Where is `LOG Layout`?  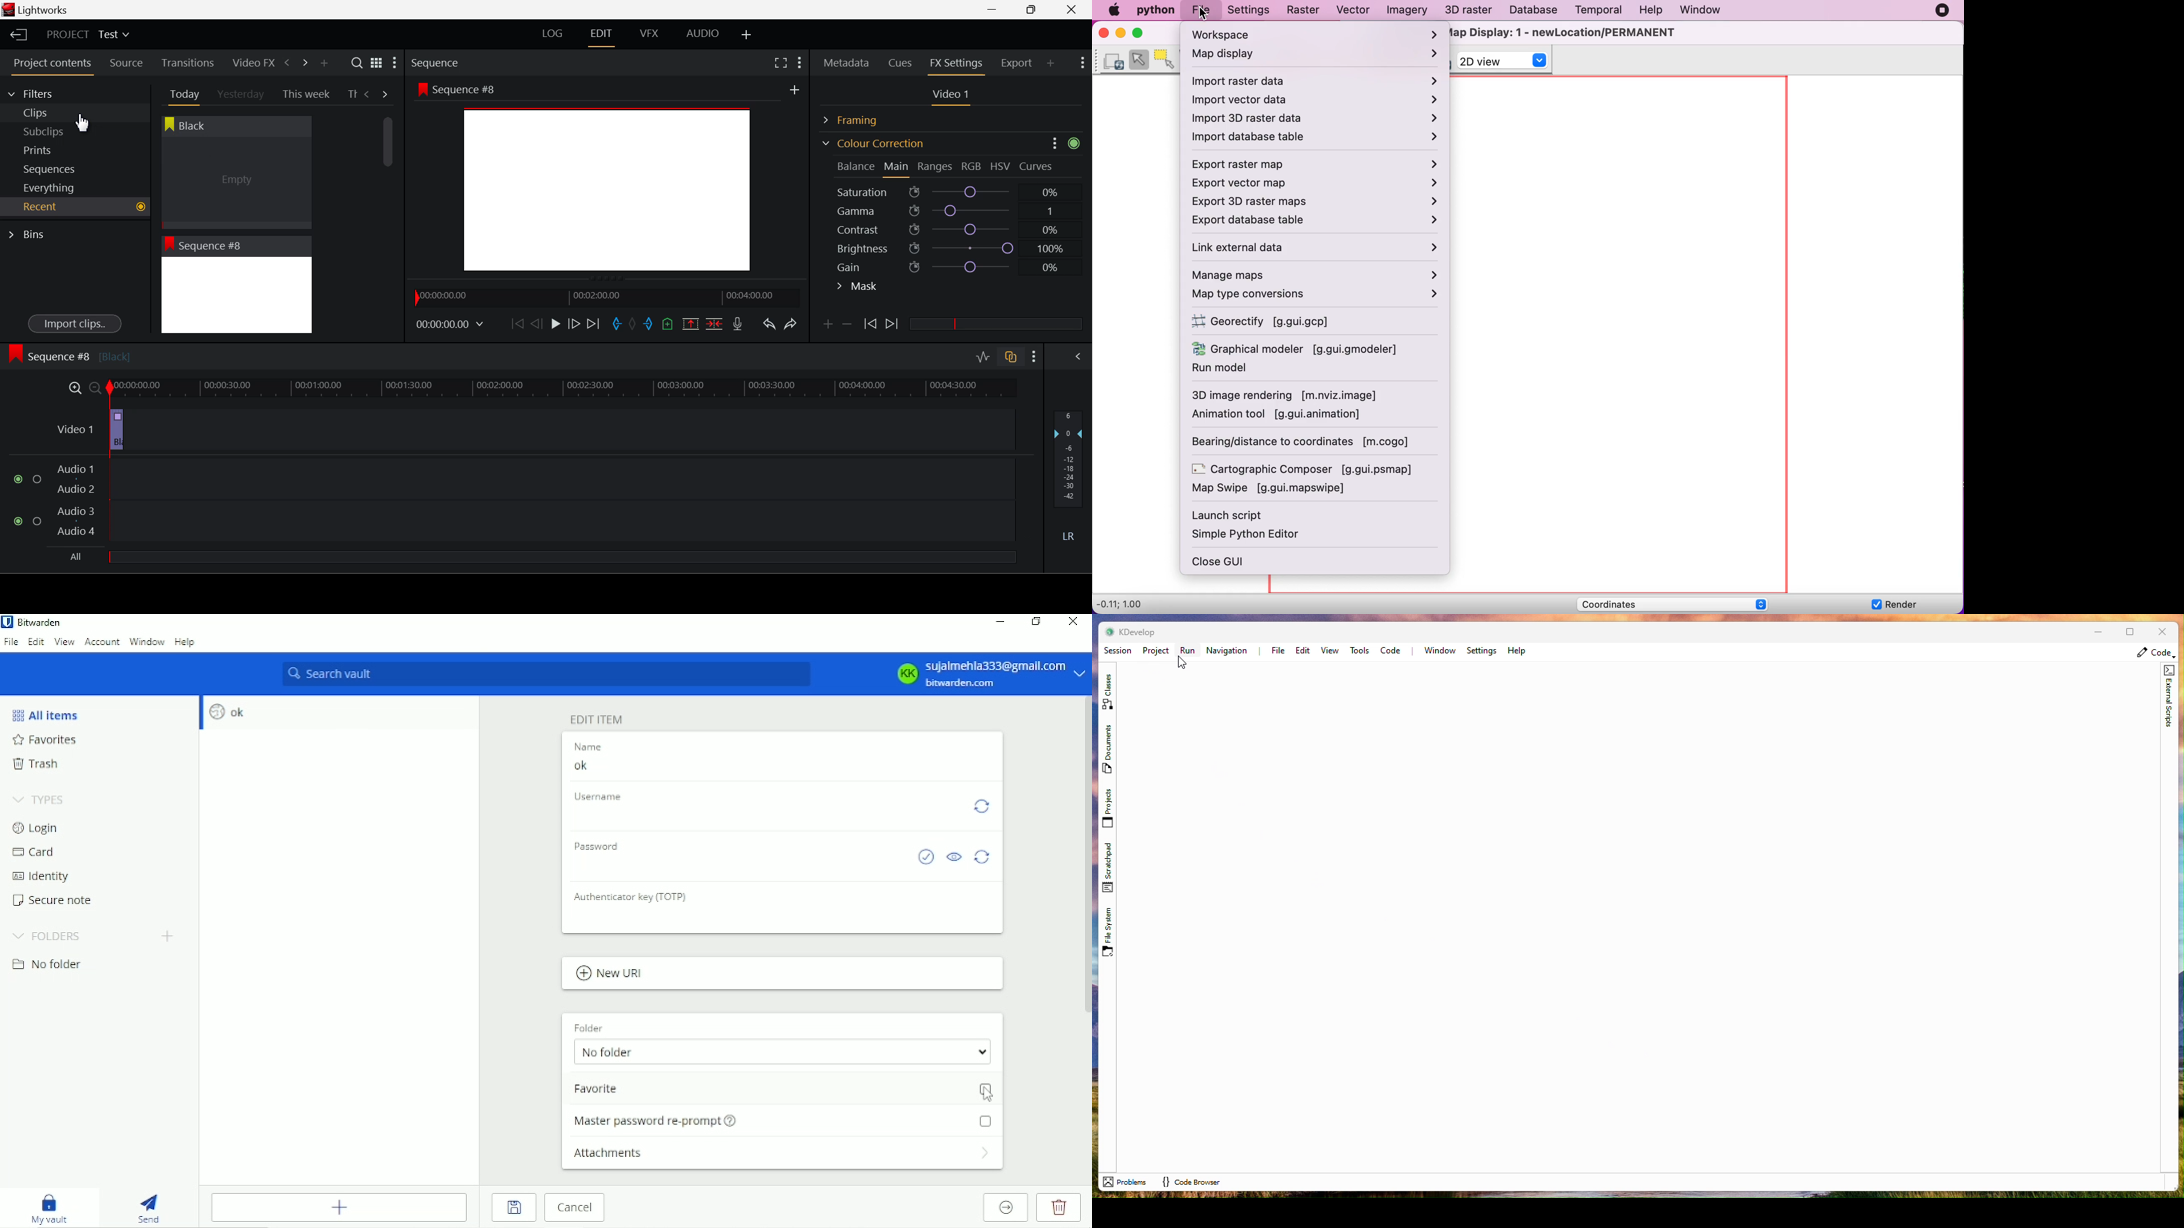
LOG Layout is located at coordinates (552, 33).